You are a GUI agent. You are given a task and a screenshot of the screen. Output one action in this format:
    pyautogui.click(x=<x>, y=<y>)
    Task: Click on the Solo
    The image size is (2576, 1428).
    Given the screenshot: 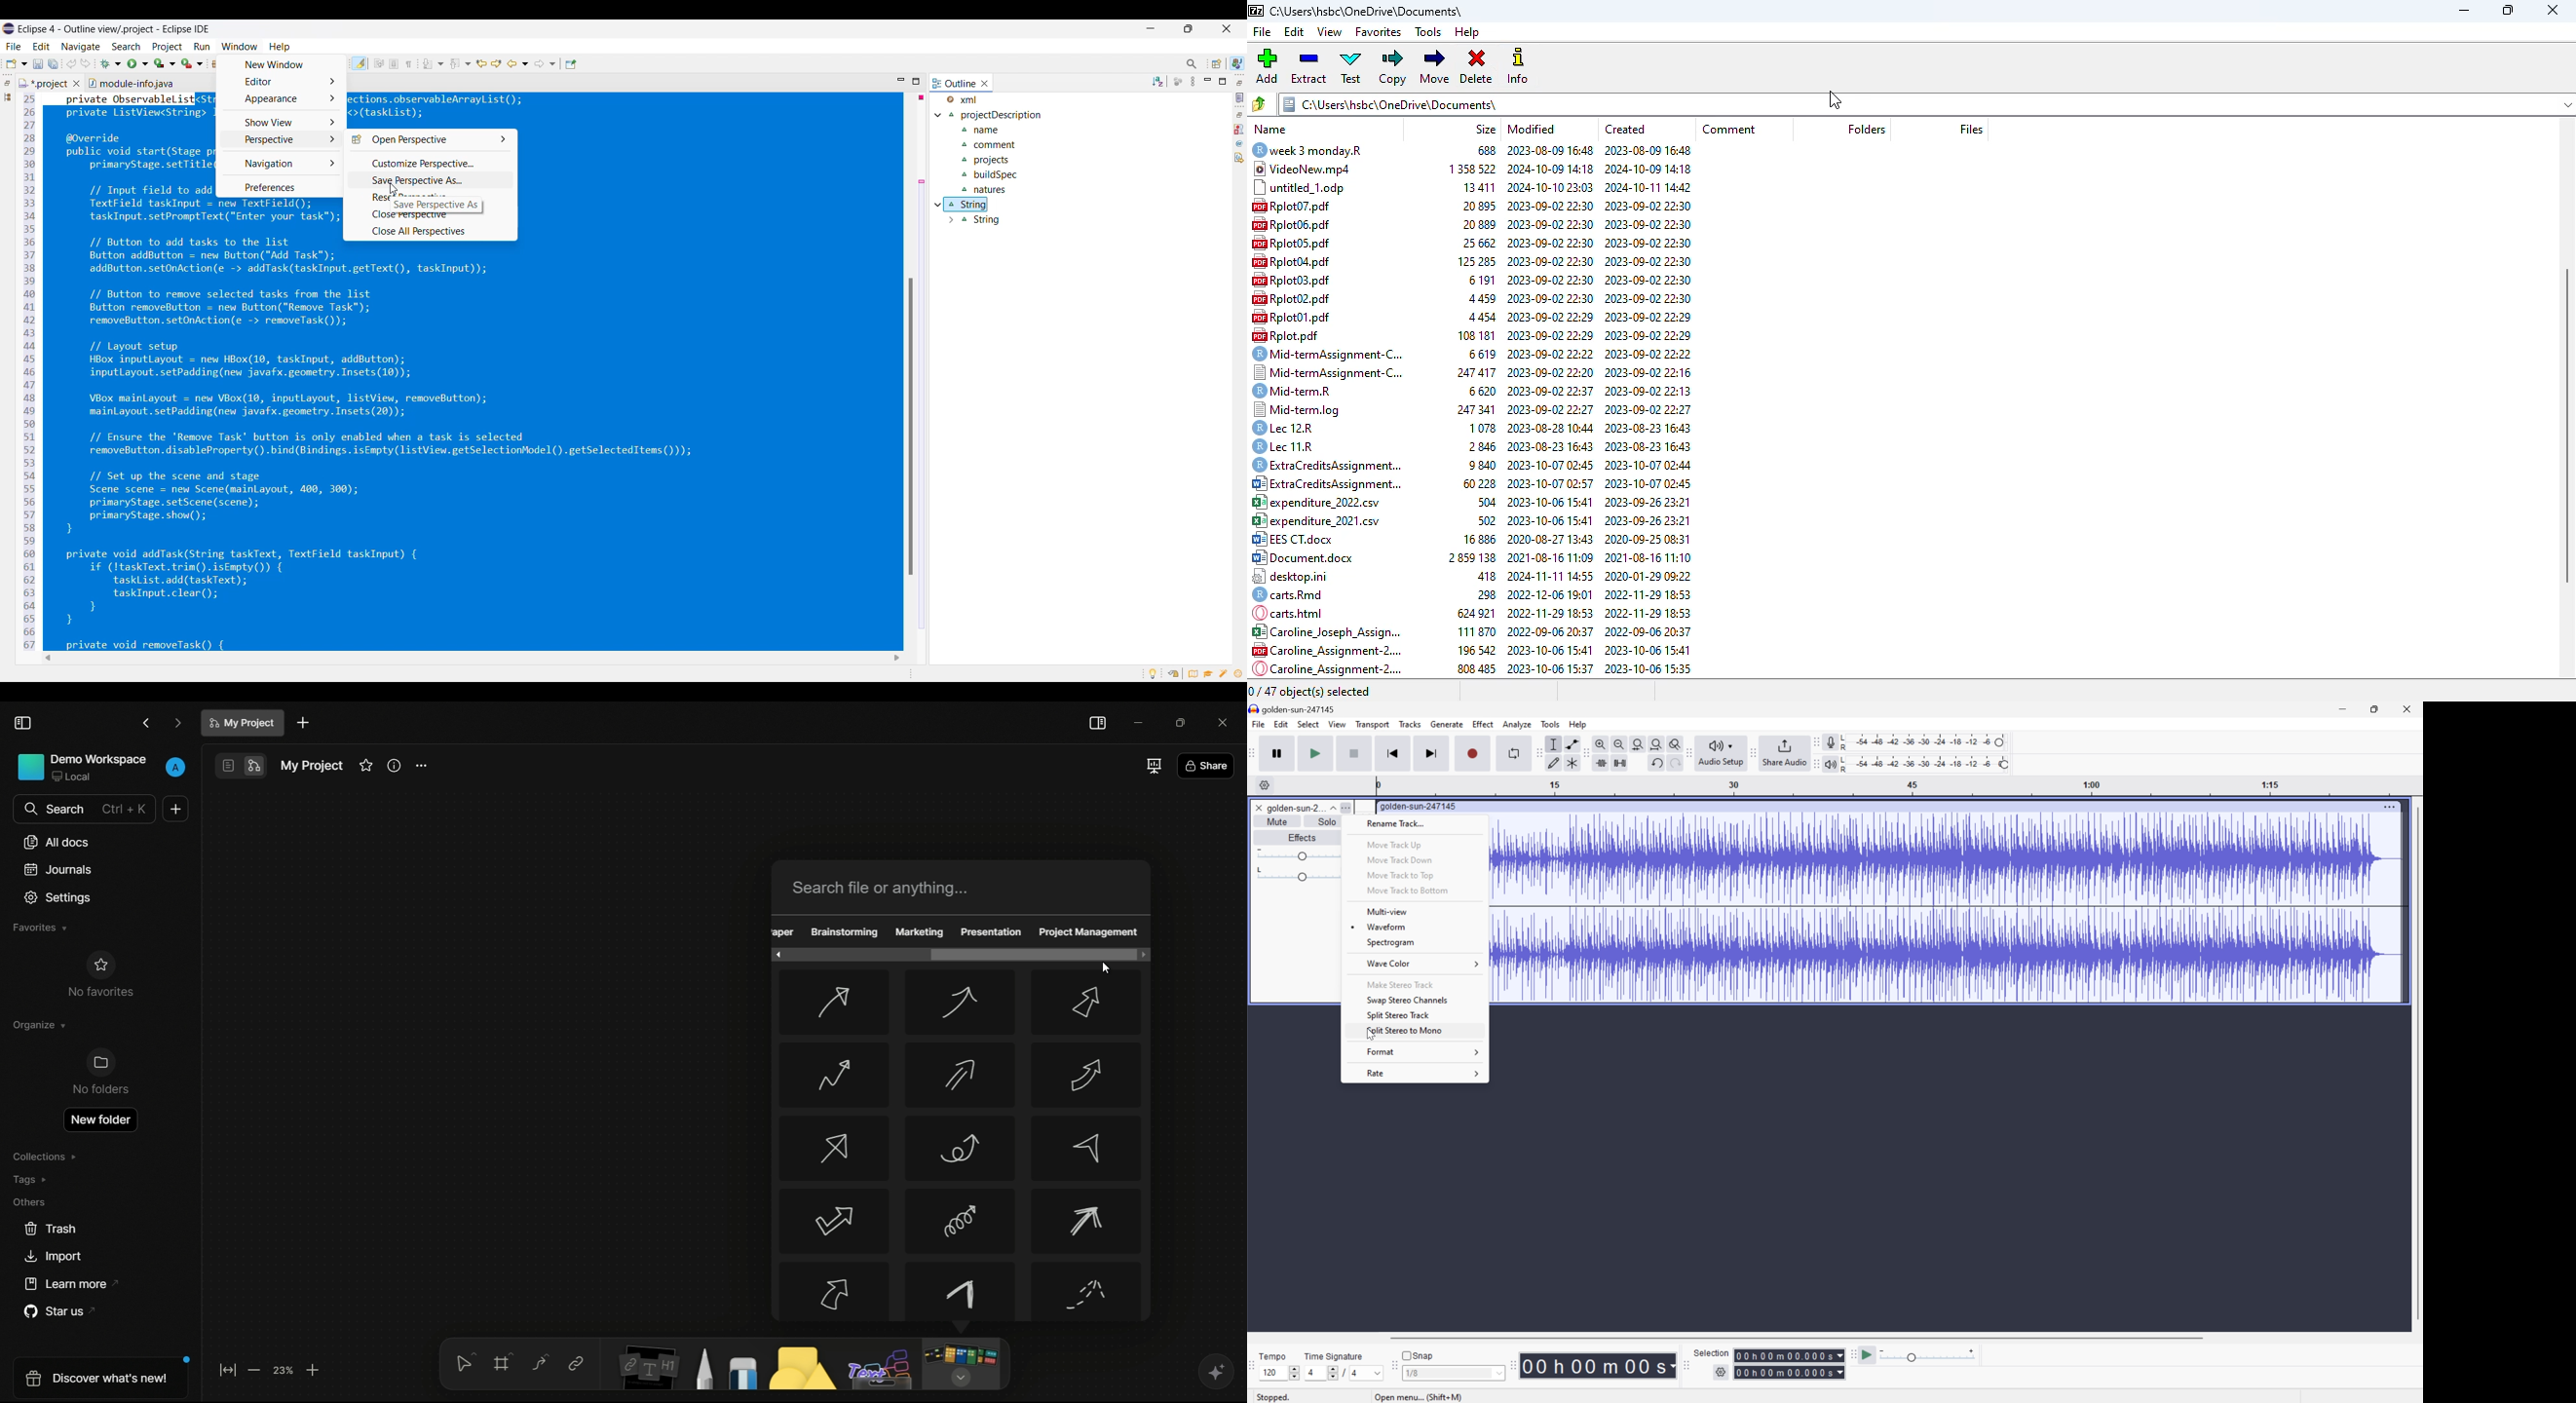 What is the action you would take?
    pyautogui.click(x=1328, y=822)
    